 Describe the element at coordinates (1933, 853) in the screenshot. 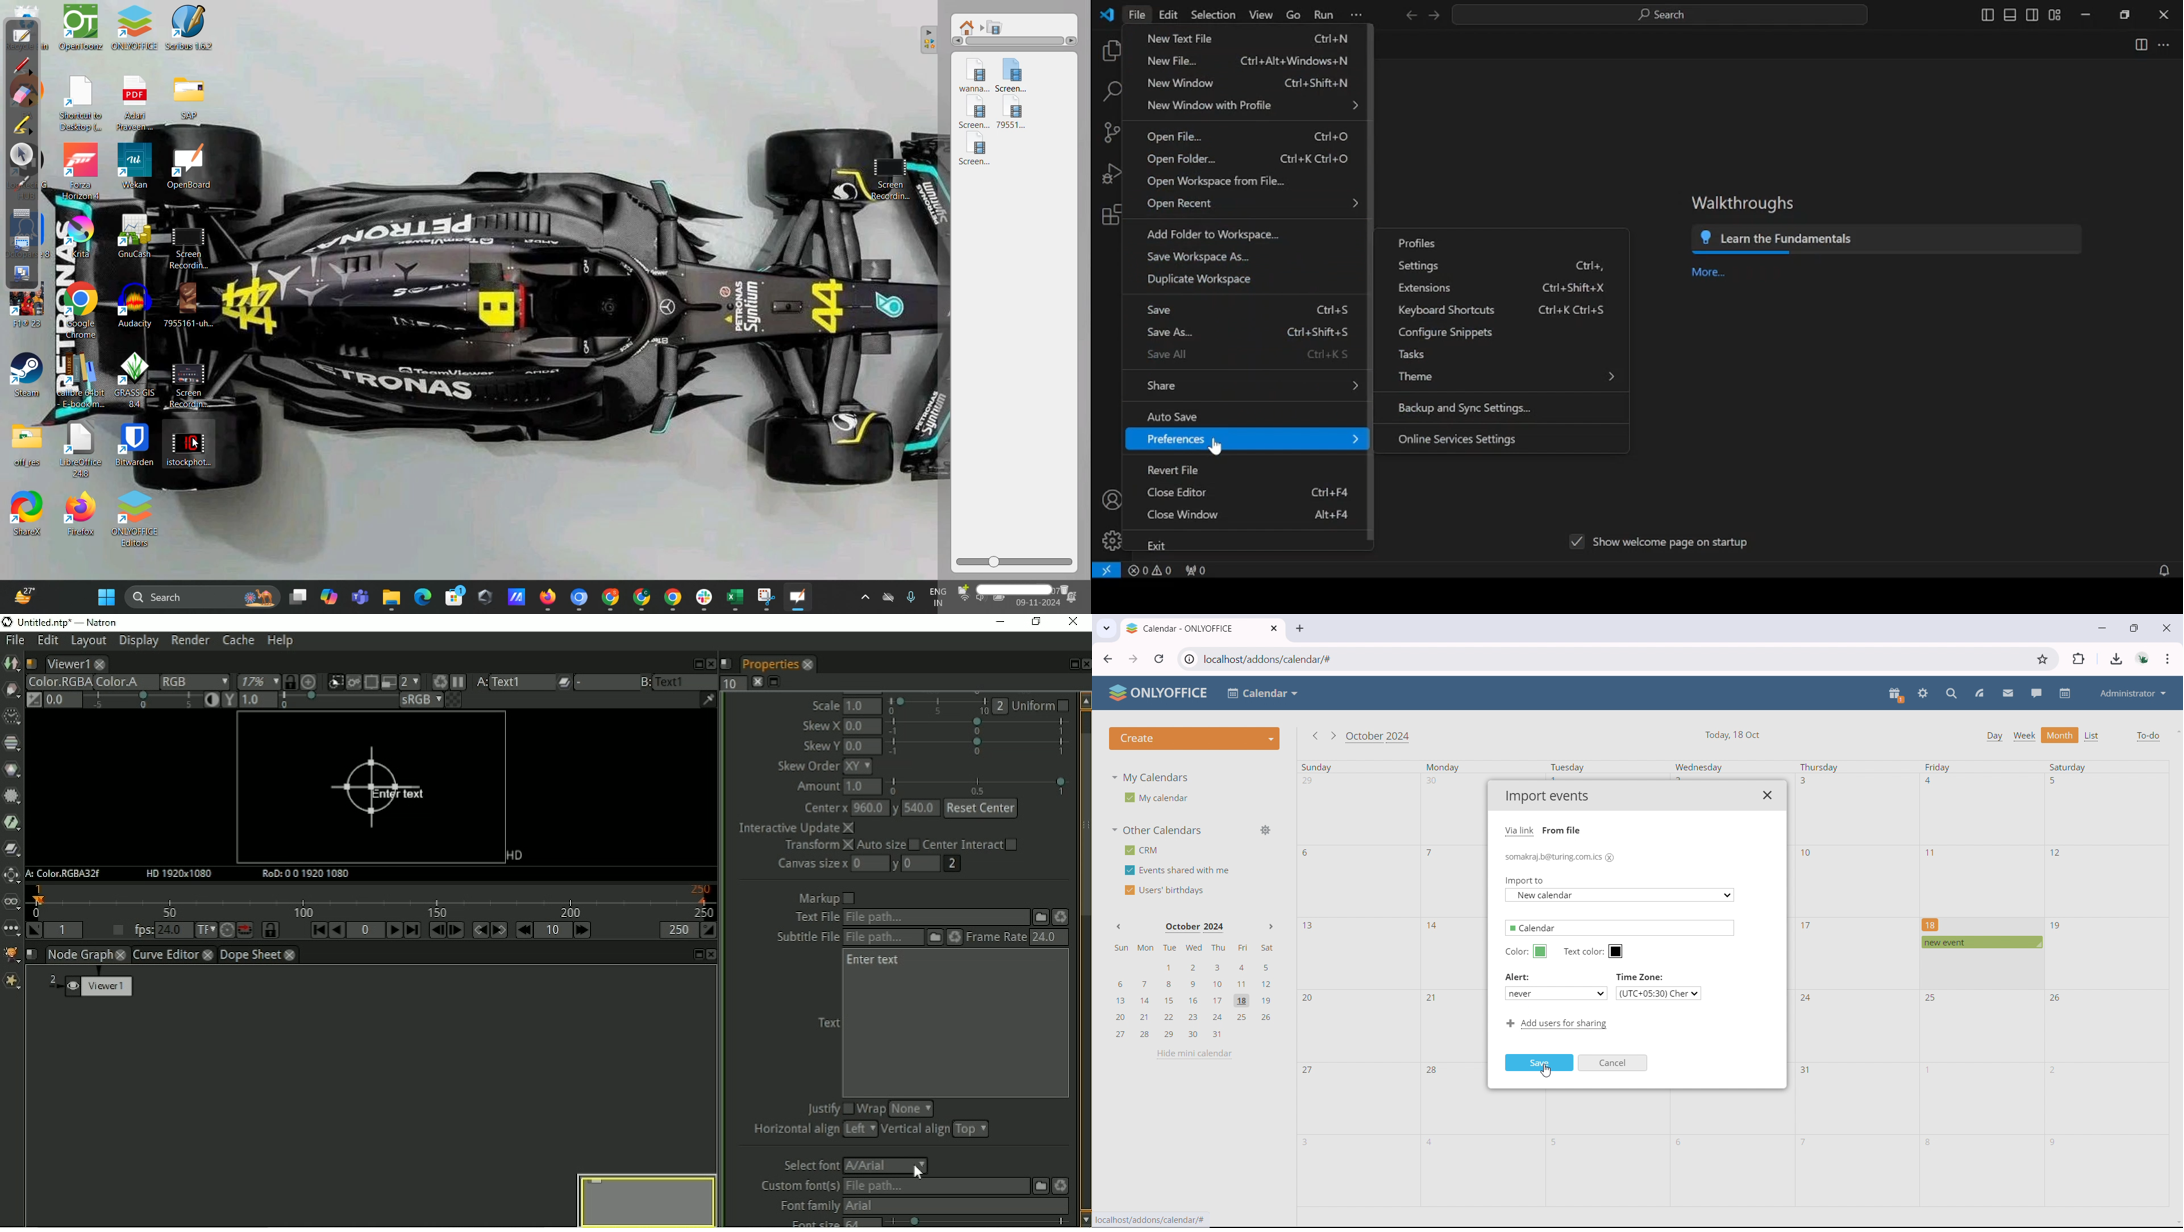

I see `11` at that location.